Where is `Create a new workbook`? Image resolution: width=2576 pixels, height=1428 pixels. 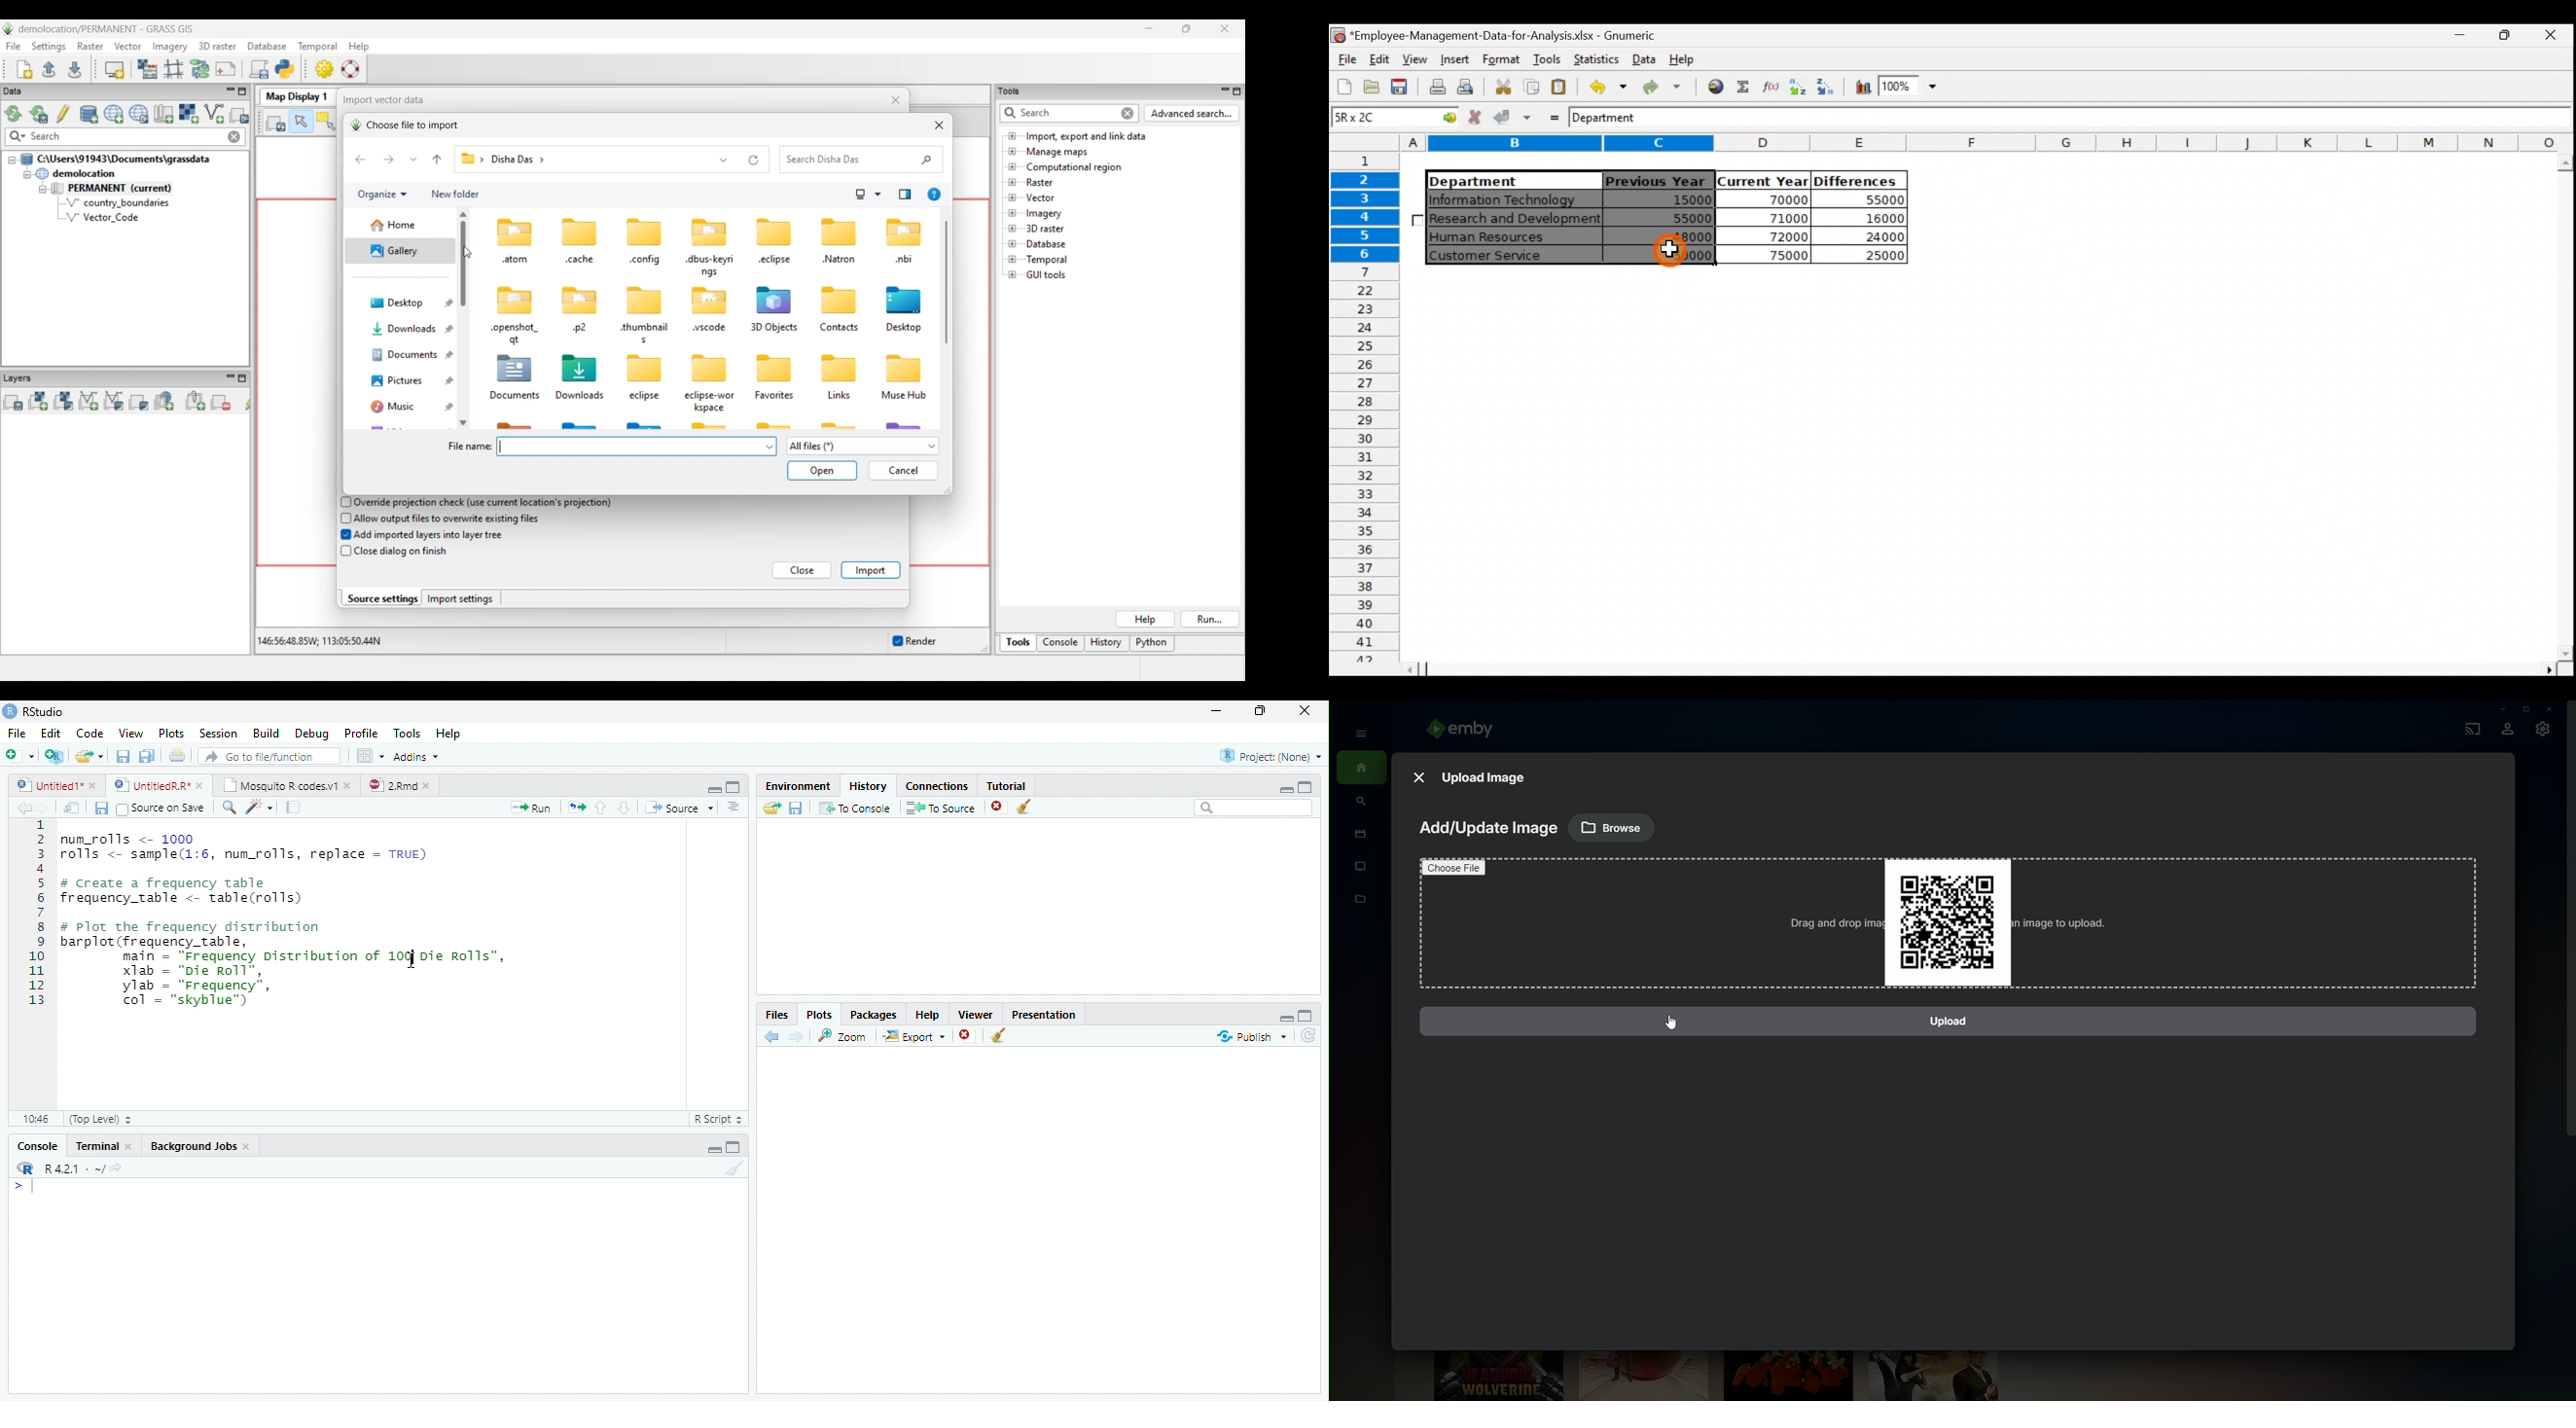
Create a new workbook is located at coordinates (1344, 86).